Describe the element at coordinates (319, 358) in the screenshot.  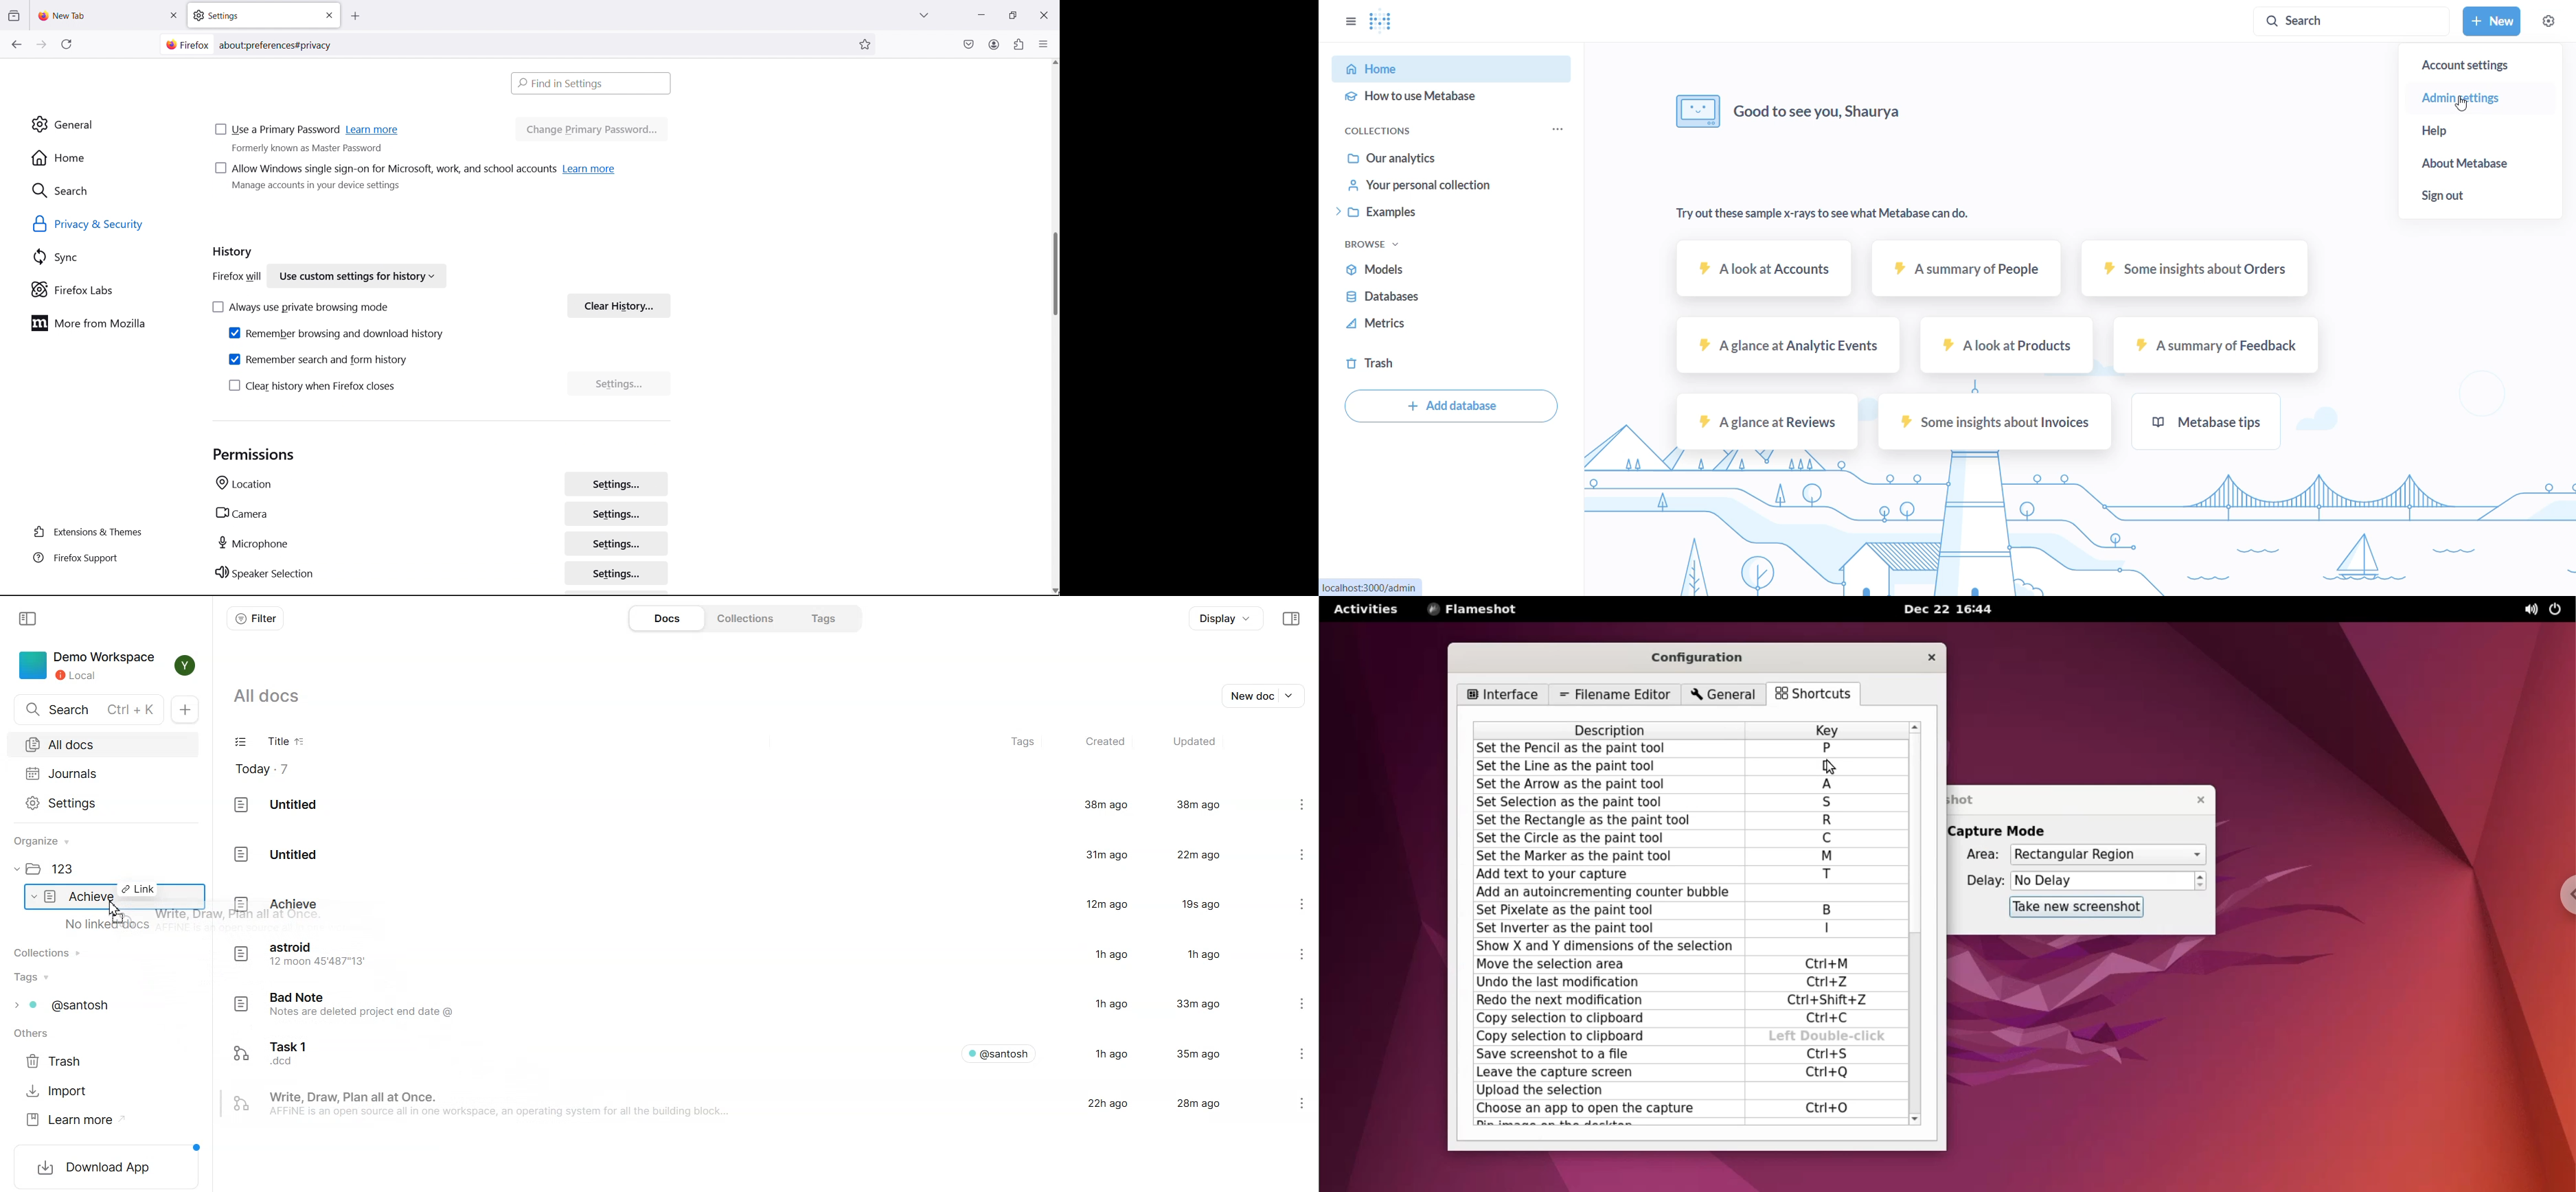
I see `remember search and form history` at that location.